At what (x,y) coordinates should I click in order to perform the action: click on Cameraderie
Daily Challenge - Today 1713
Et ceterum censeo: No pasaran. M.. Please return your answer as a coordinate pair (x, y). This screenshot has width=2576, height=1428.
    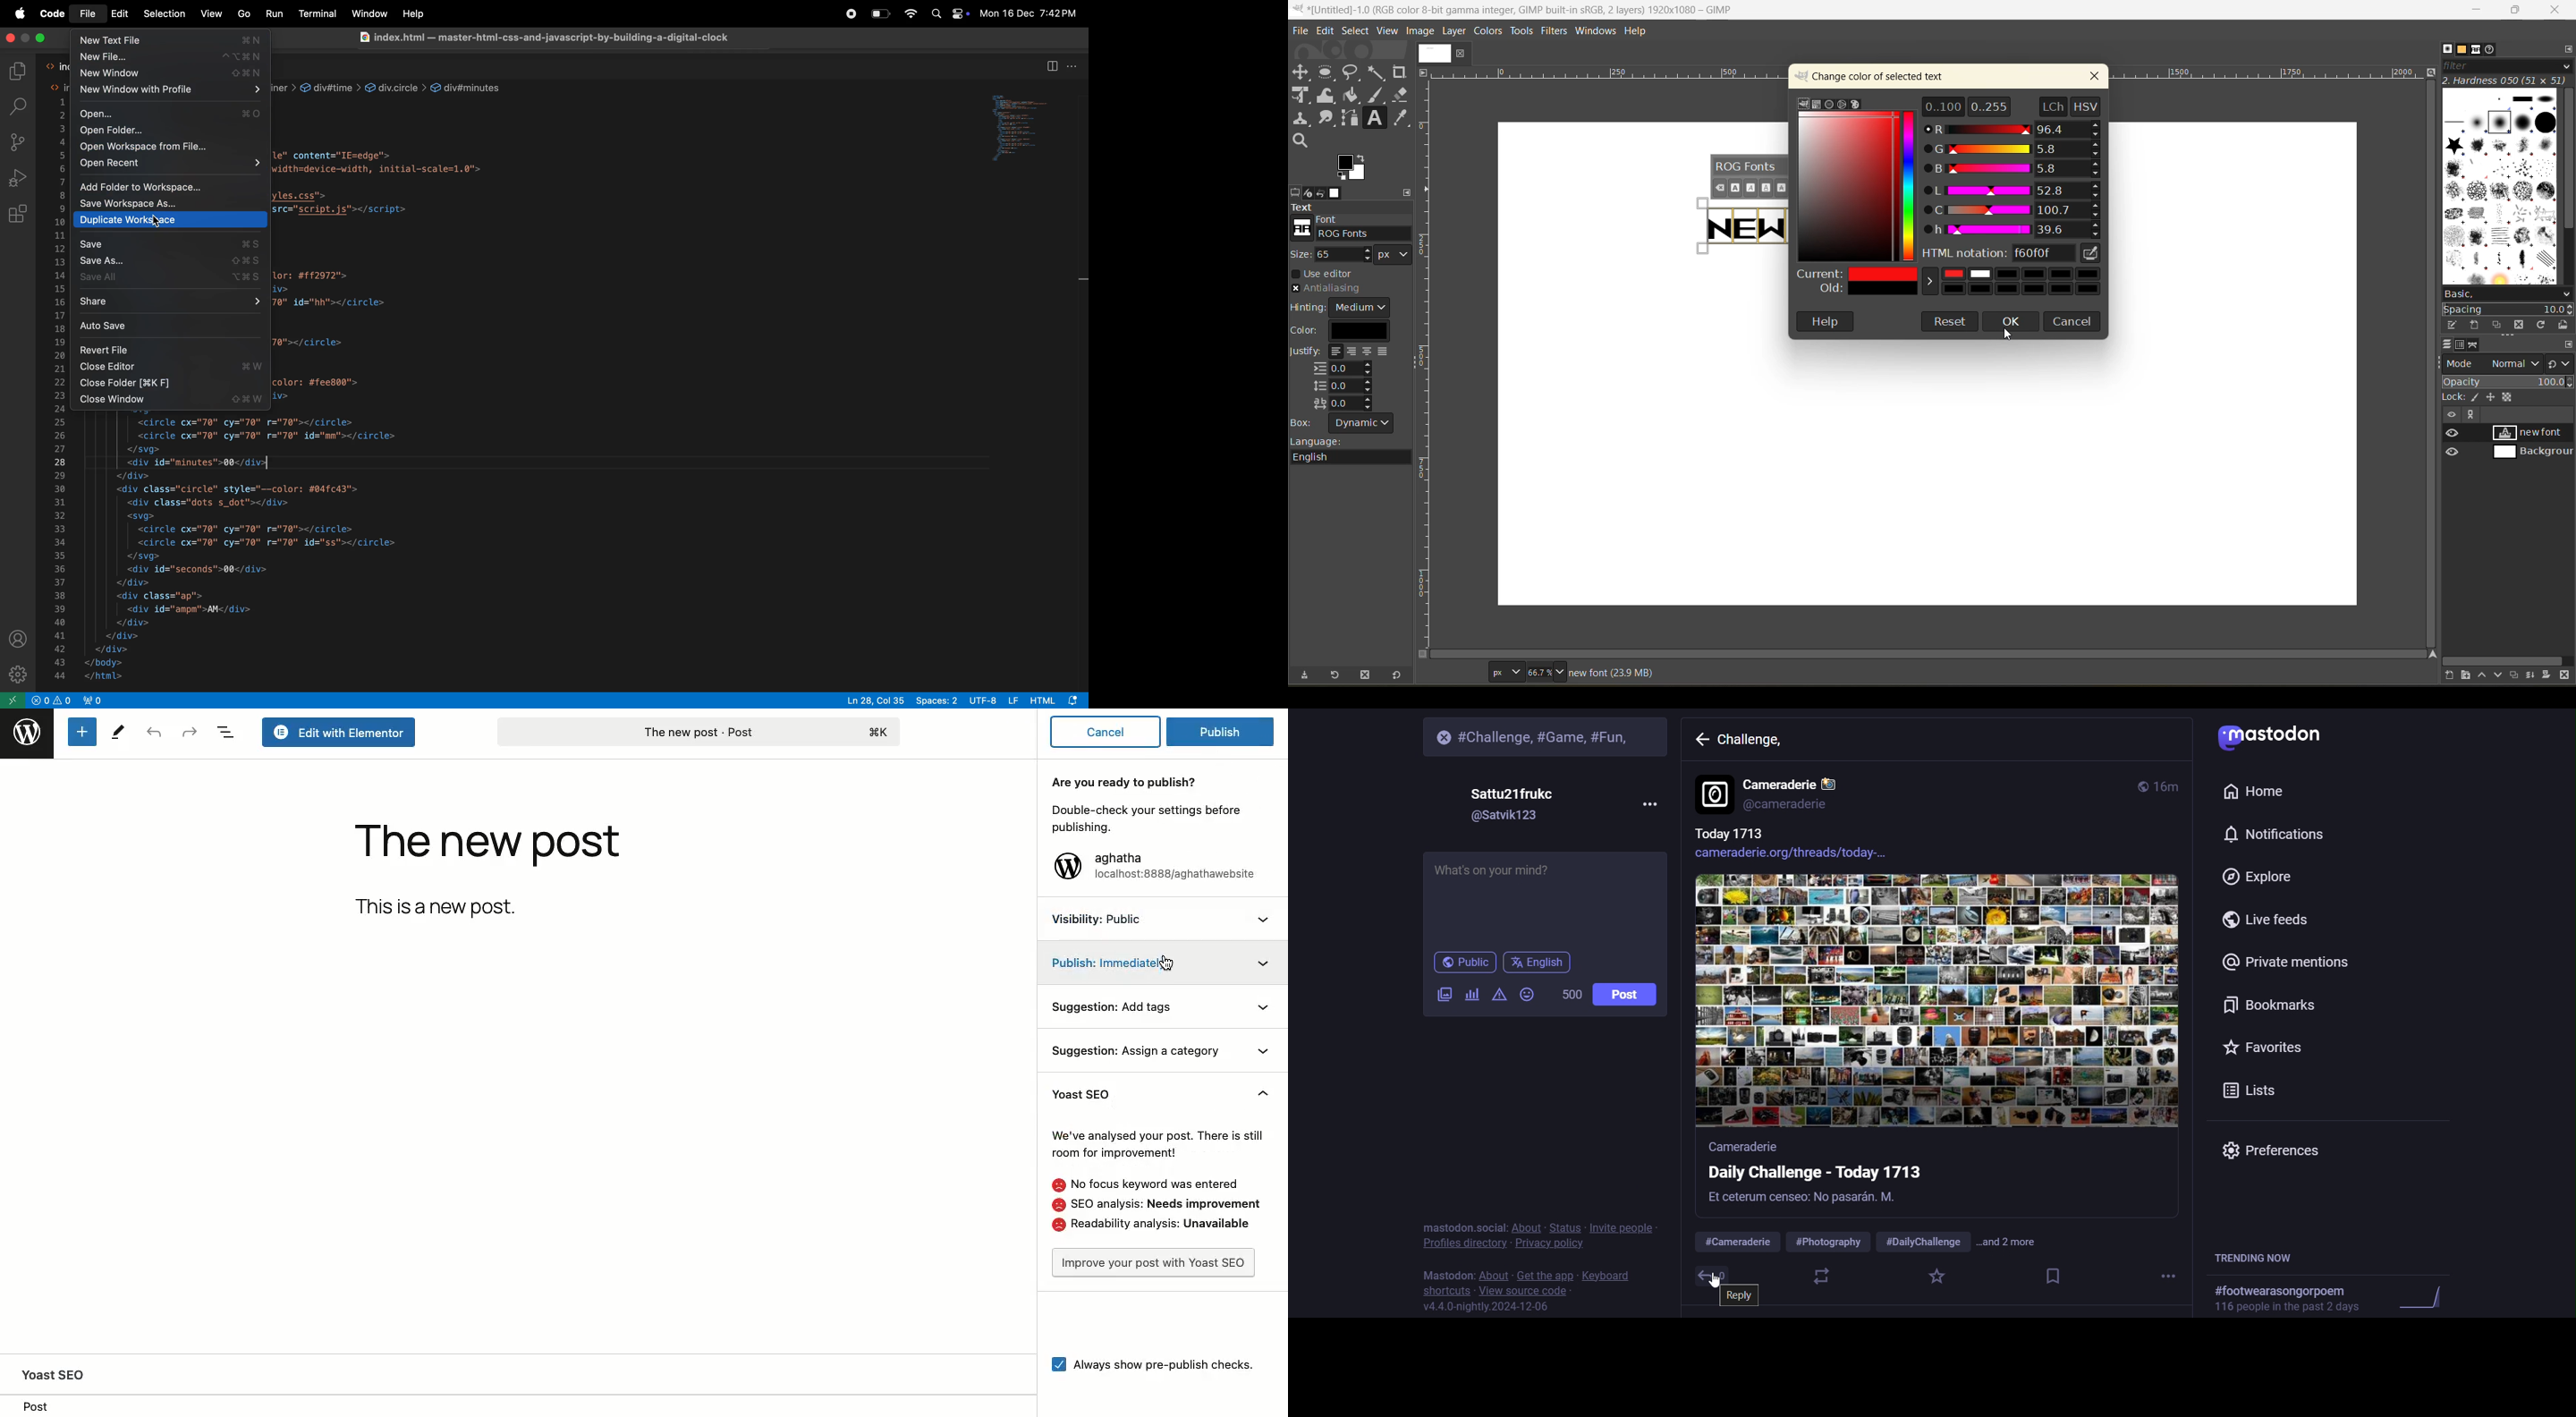
    Looking at the image, I should click on (1892, 1178).